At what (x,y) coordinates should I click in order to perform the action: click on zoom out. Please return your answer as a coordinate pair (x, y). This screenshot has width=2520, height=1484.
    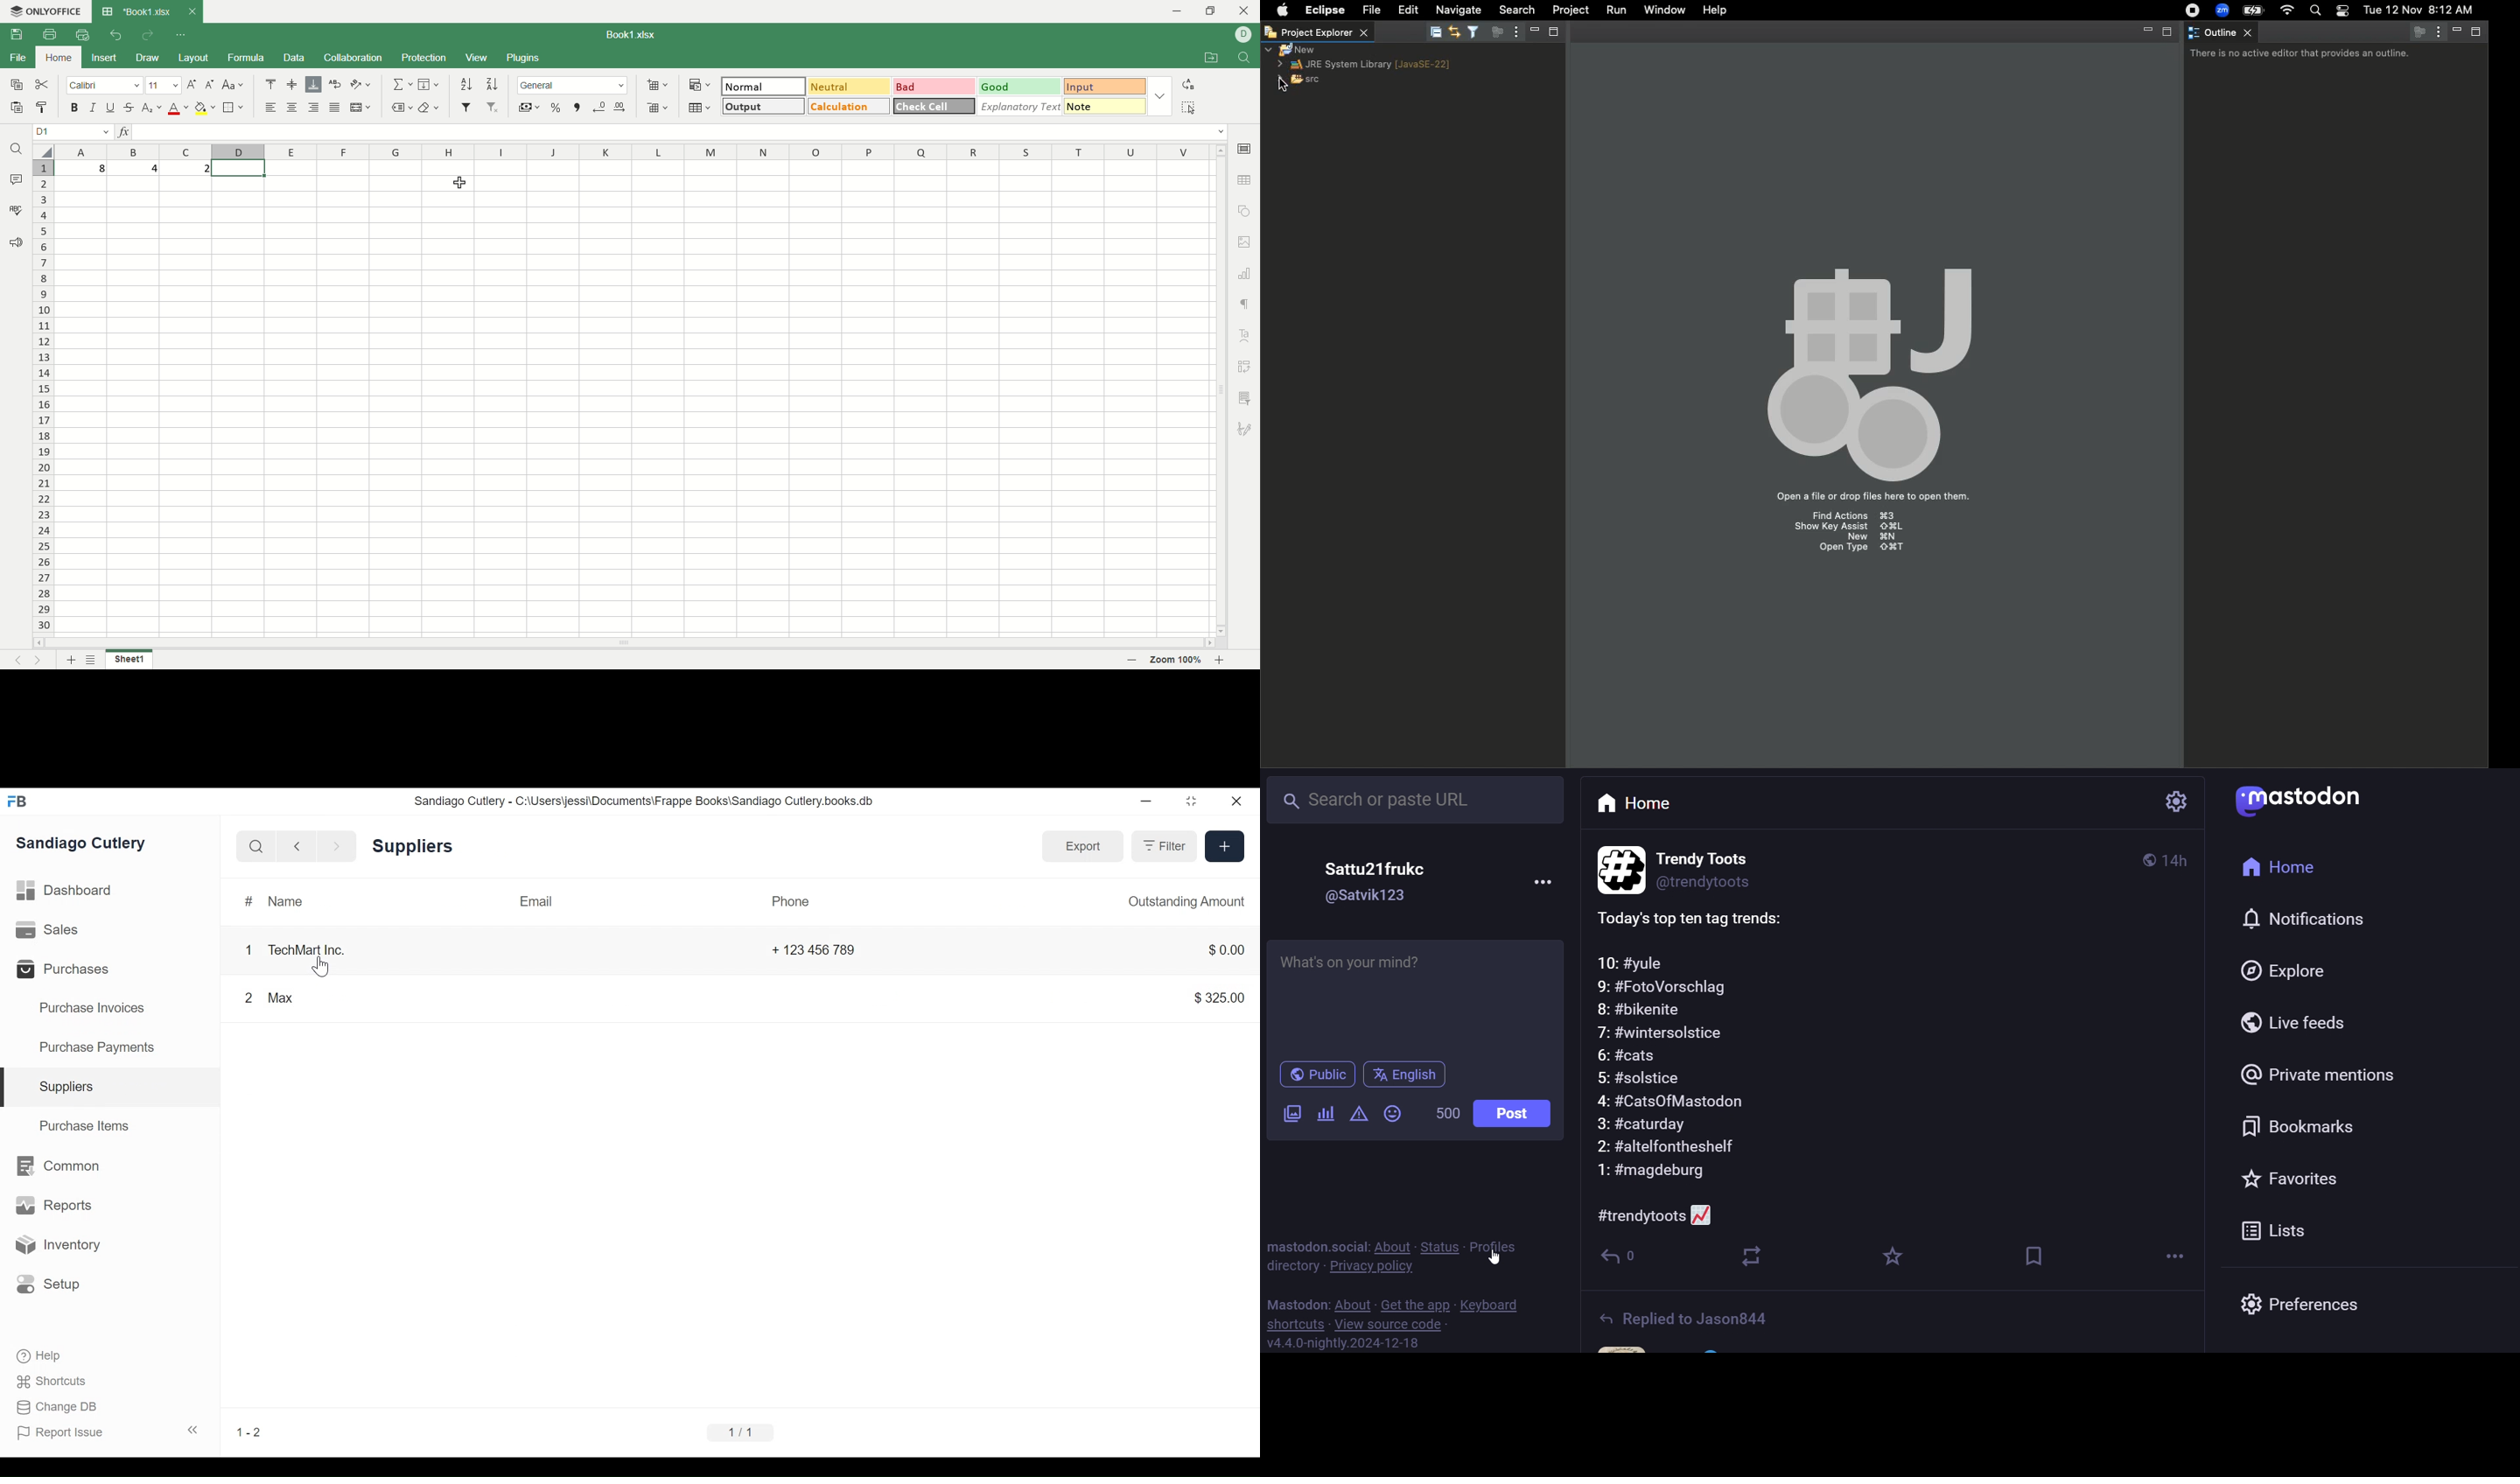
    Looking at the image, I should click on (1133, 660).